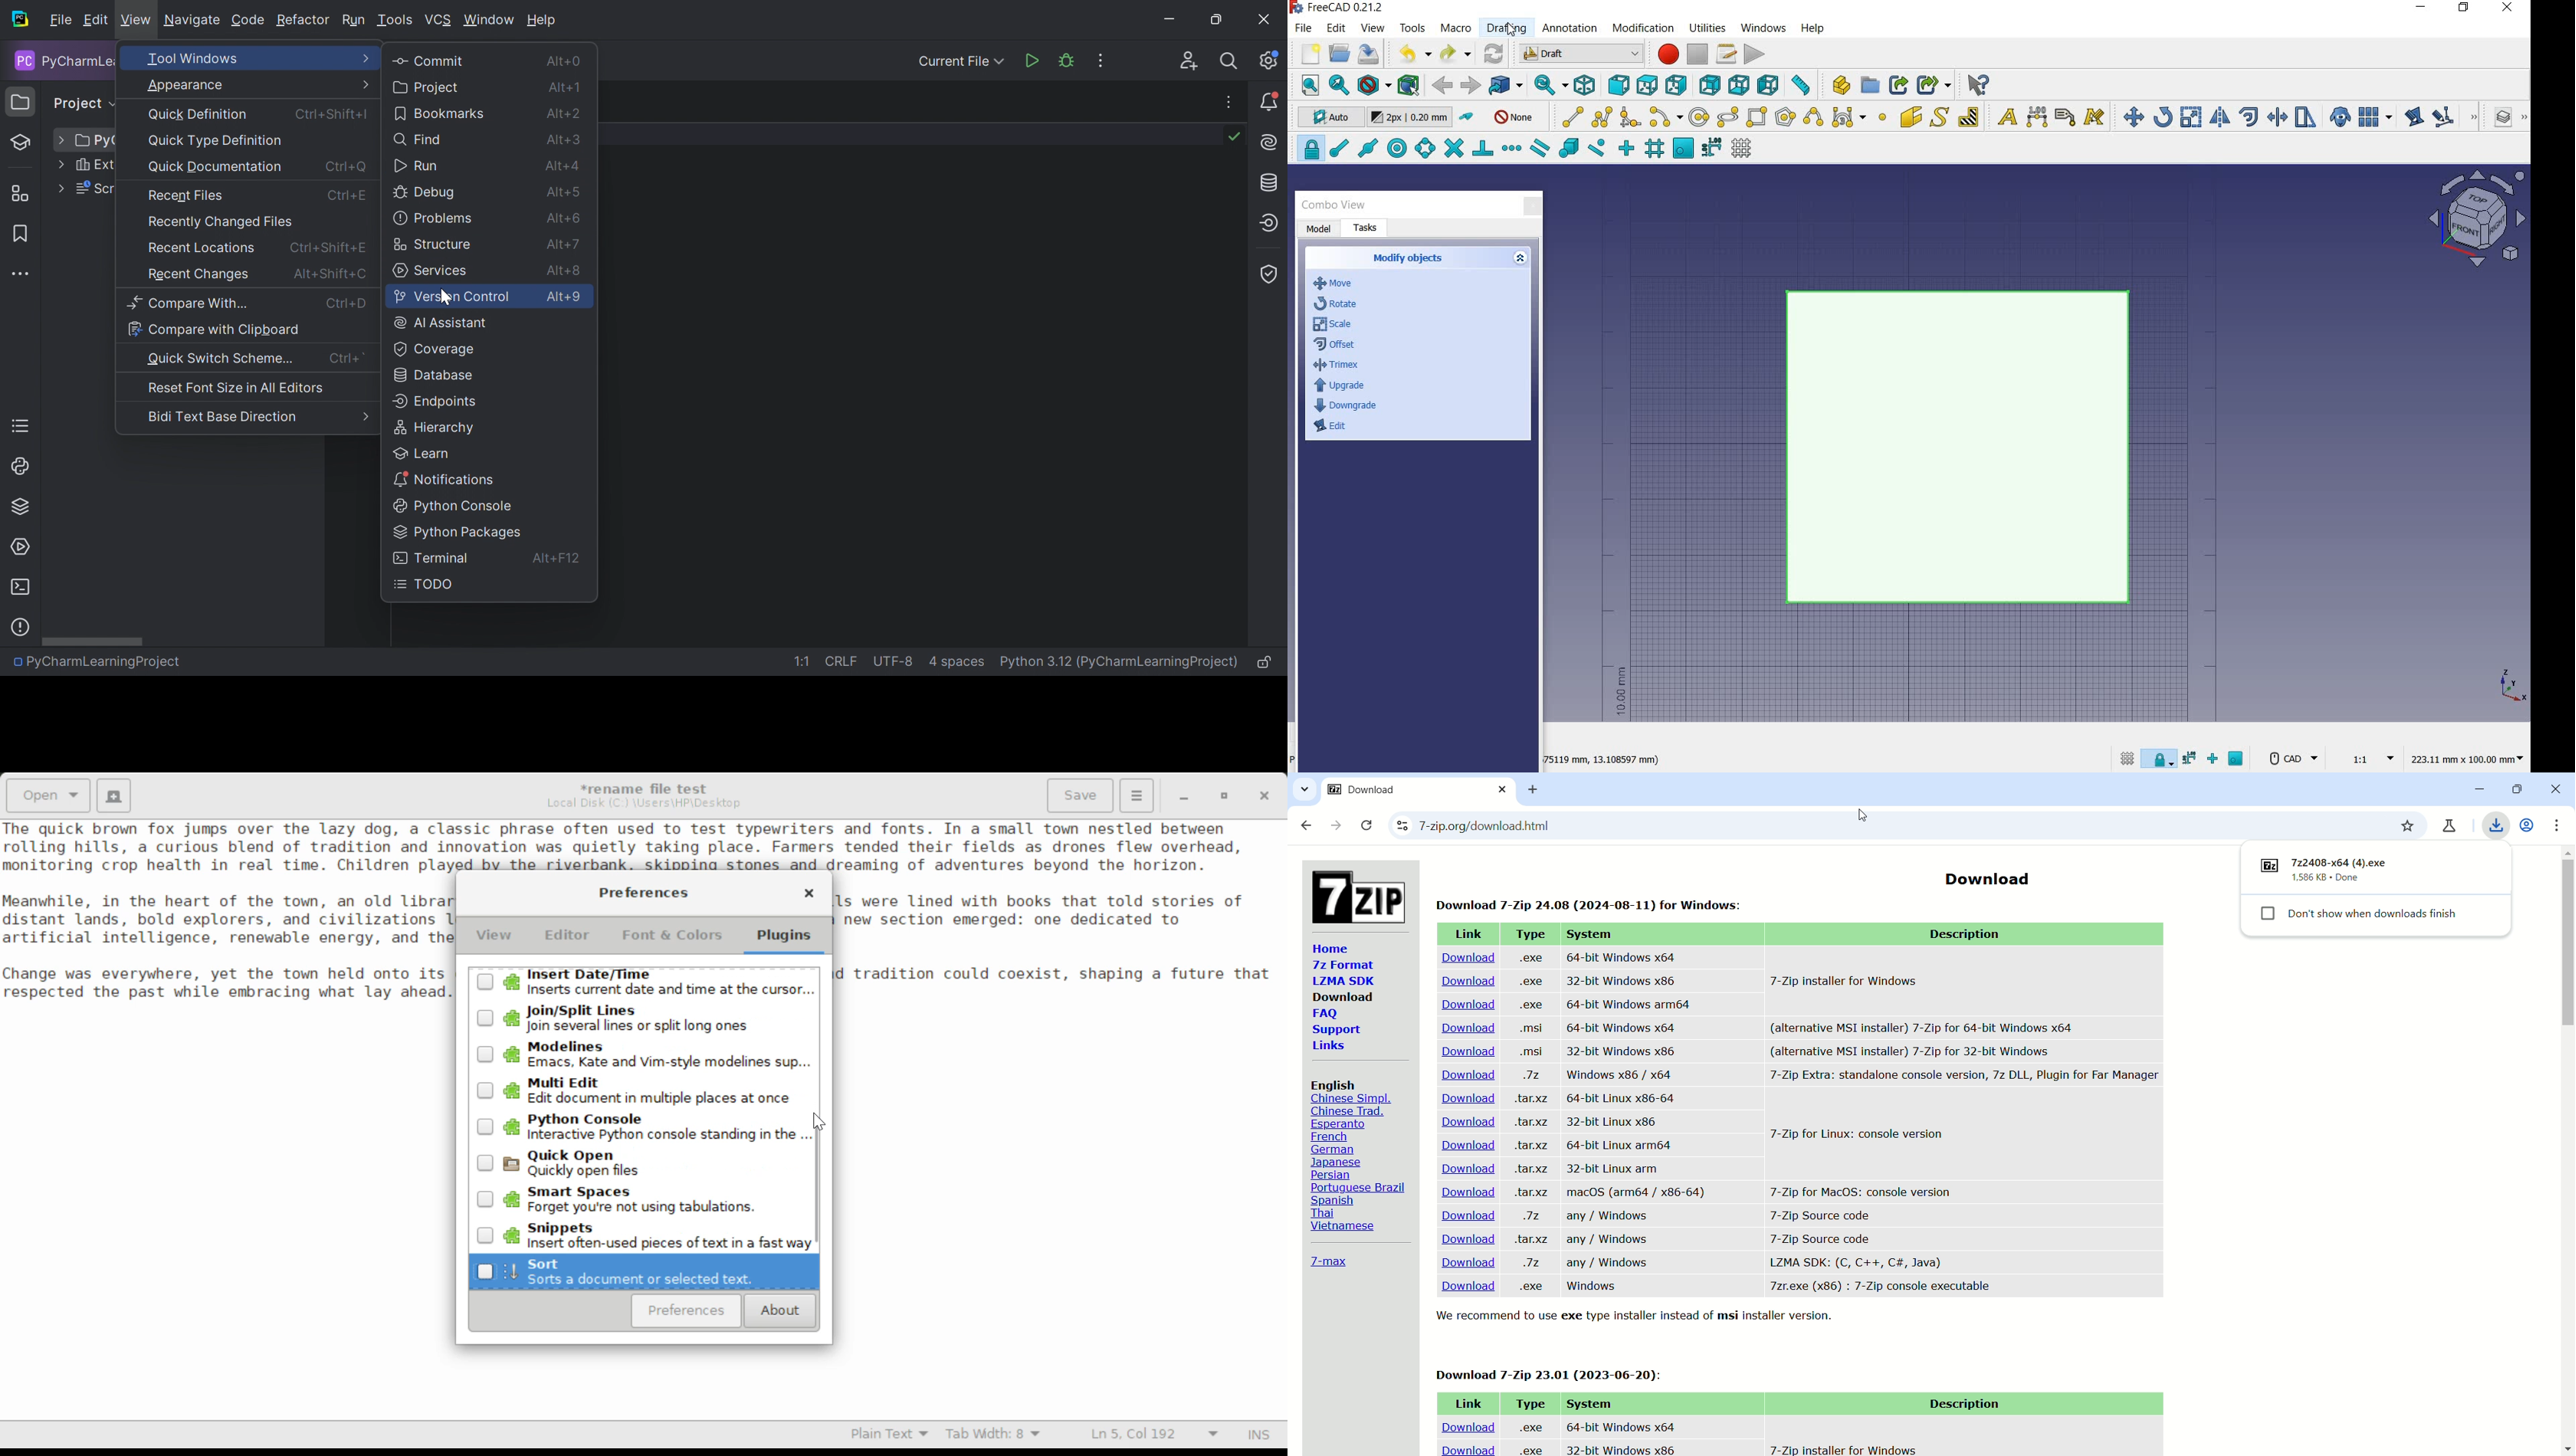 This screenshot has width=2576, height=1456. Describe the element at coordinates (2276, 118) in the screenshot. I see `trimex` at that location.